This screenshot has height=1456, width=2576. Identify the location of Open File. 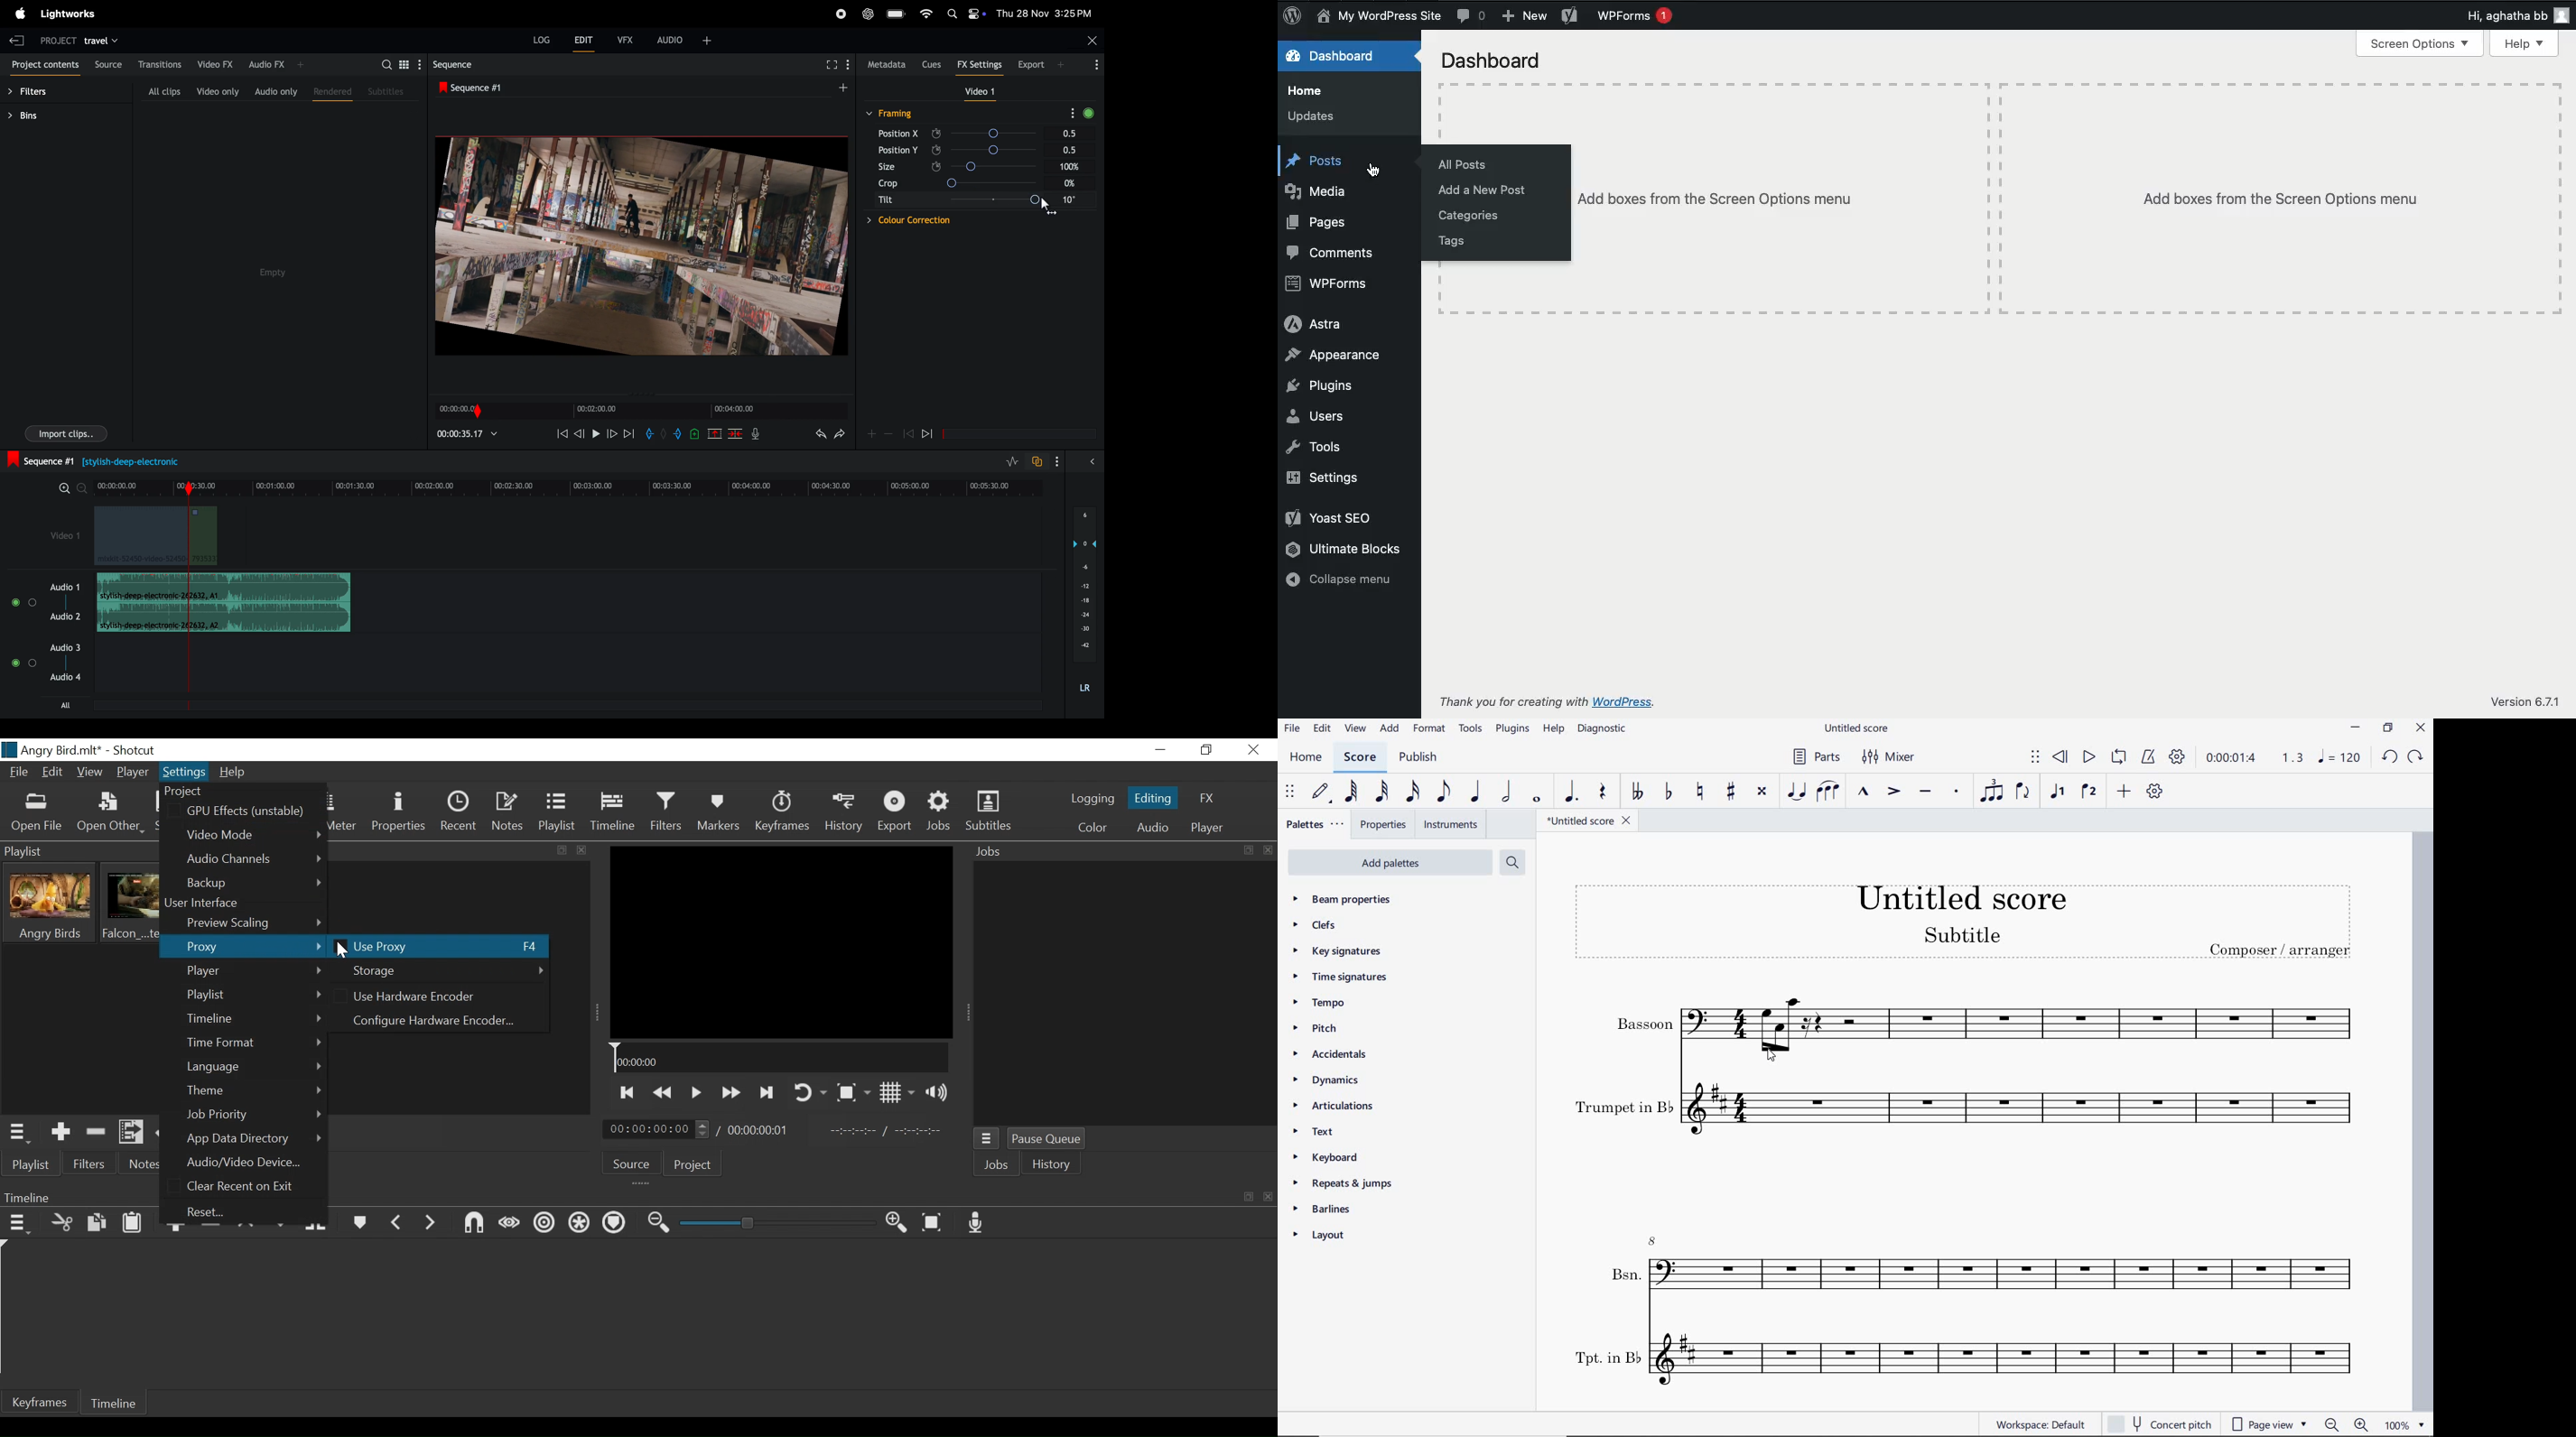
(37, 813).